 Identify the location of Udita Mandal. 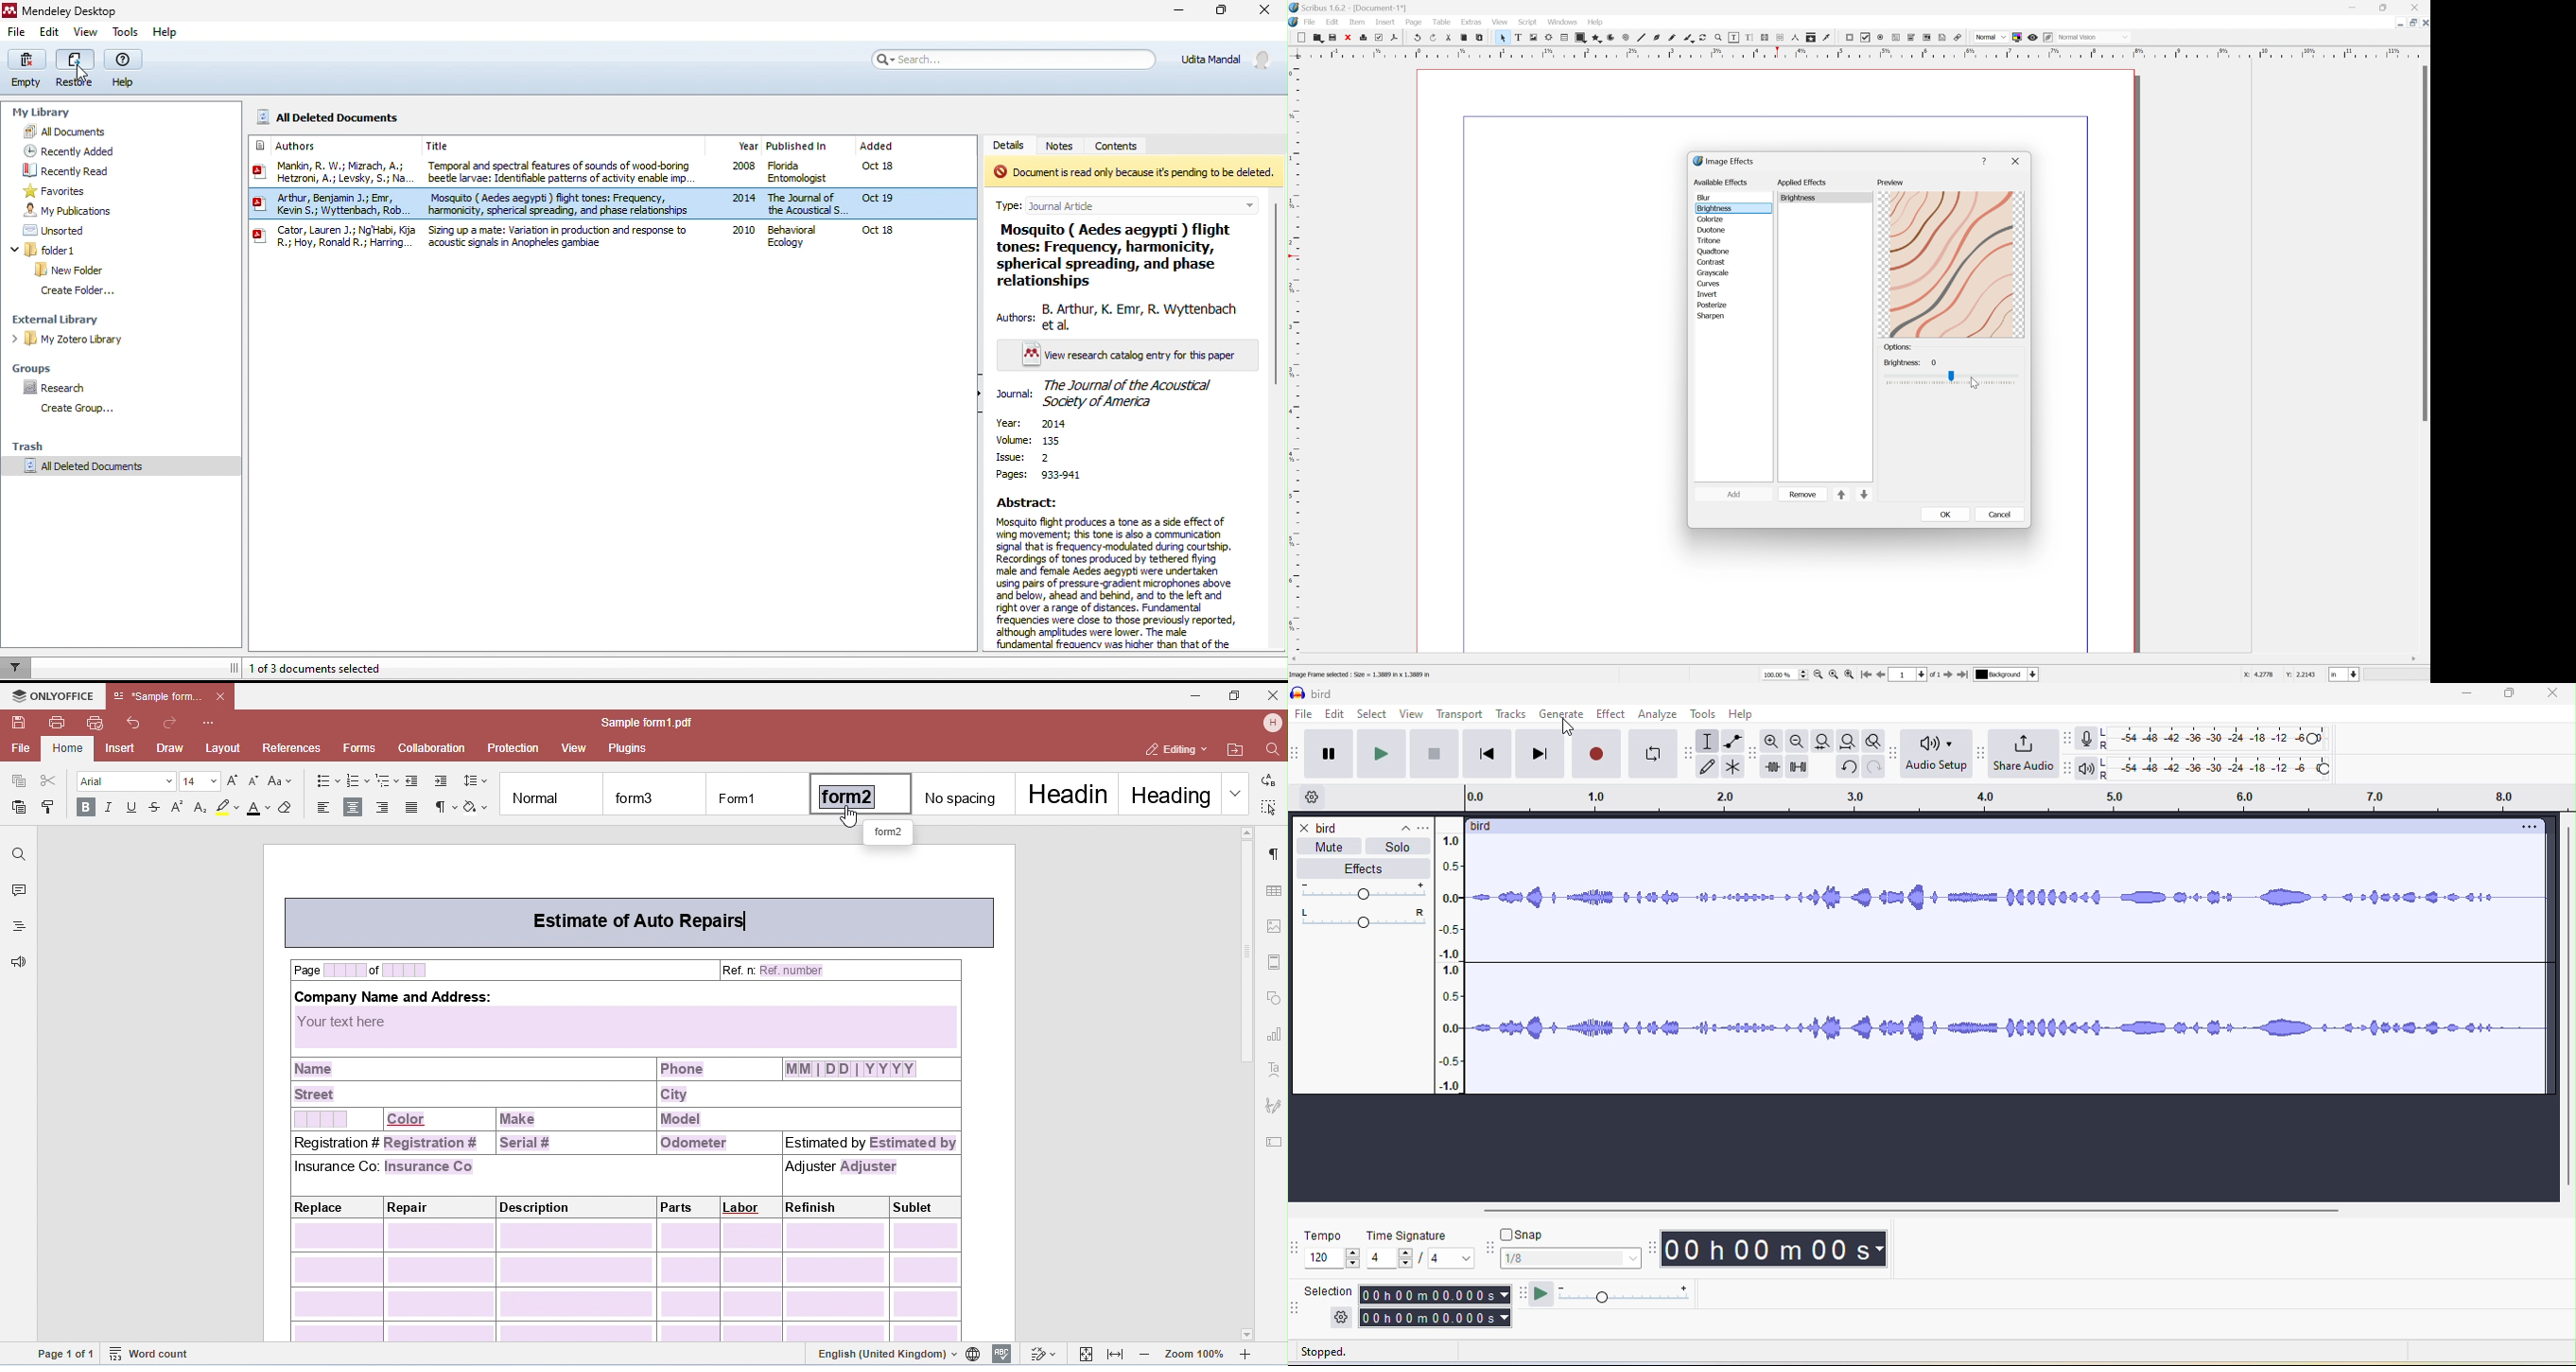
(1230, 58).